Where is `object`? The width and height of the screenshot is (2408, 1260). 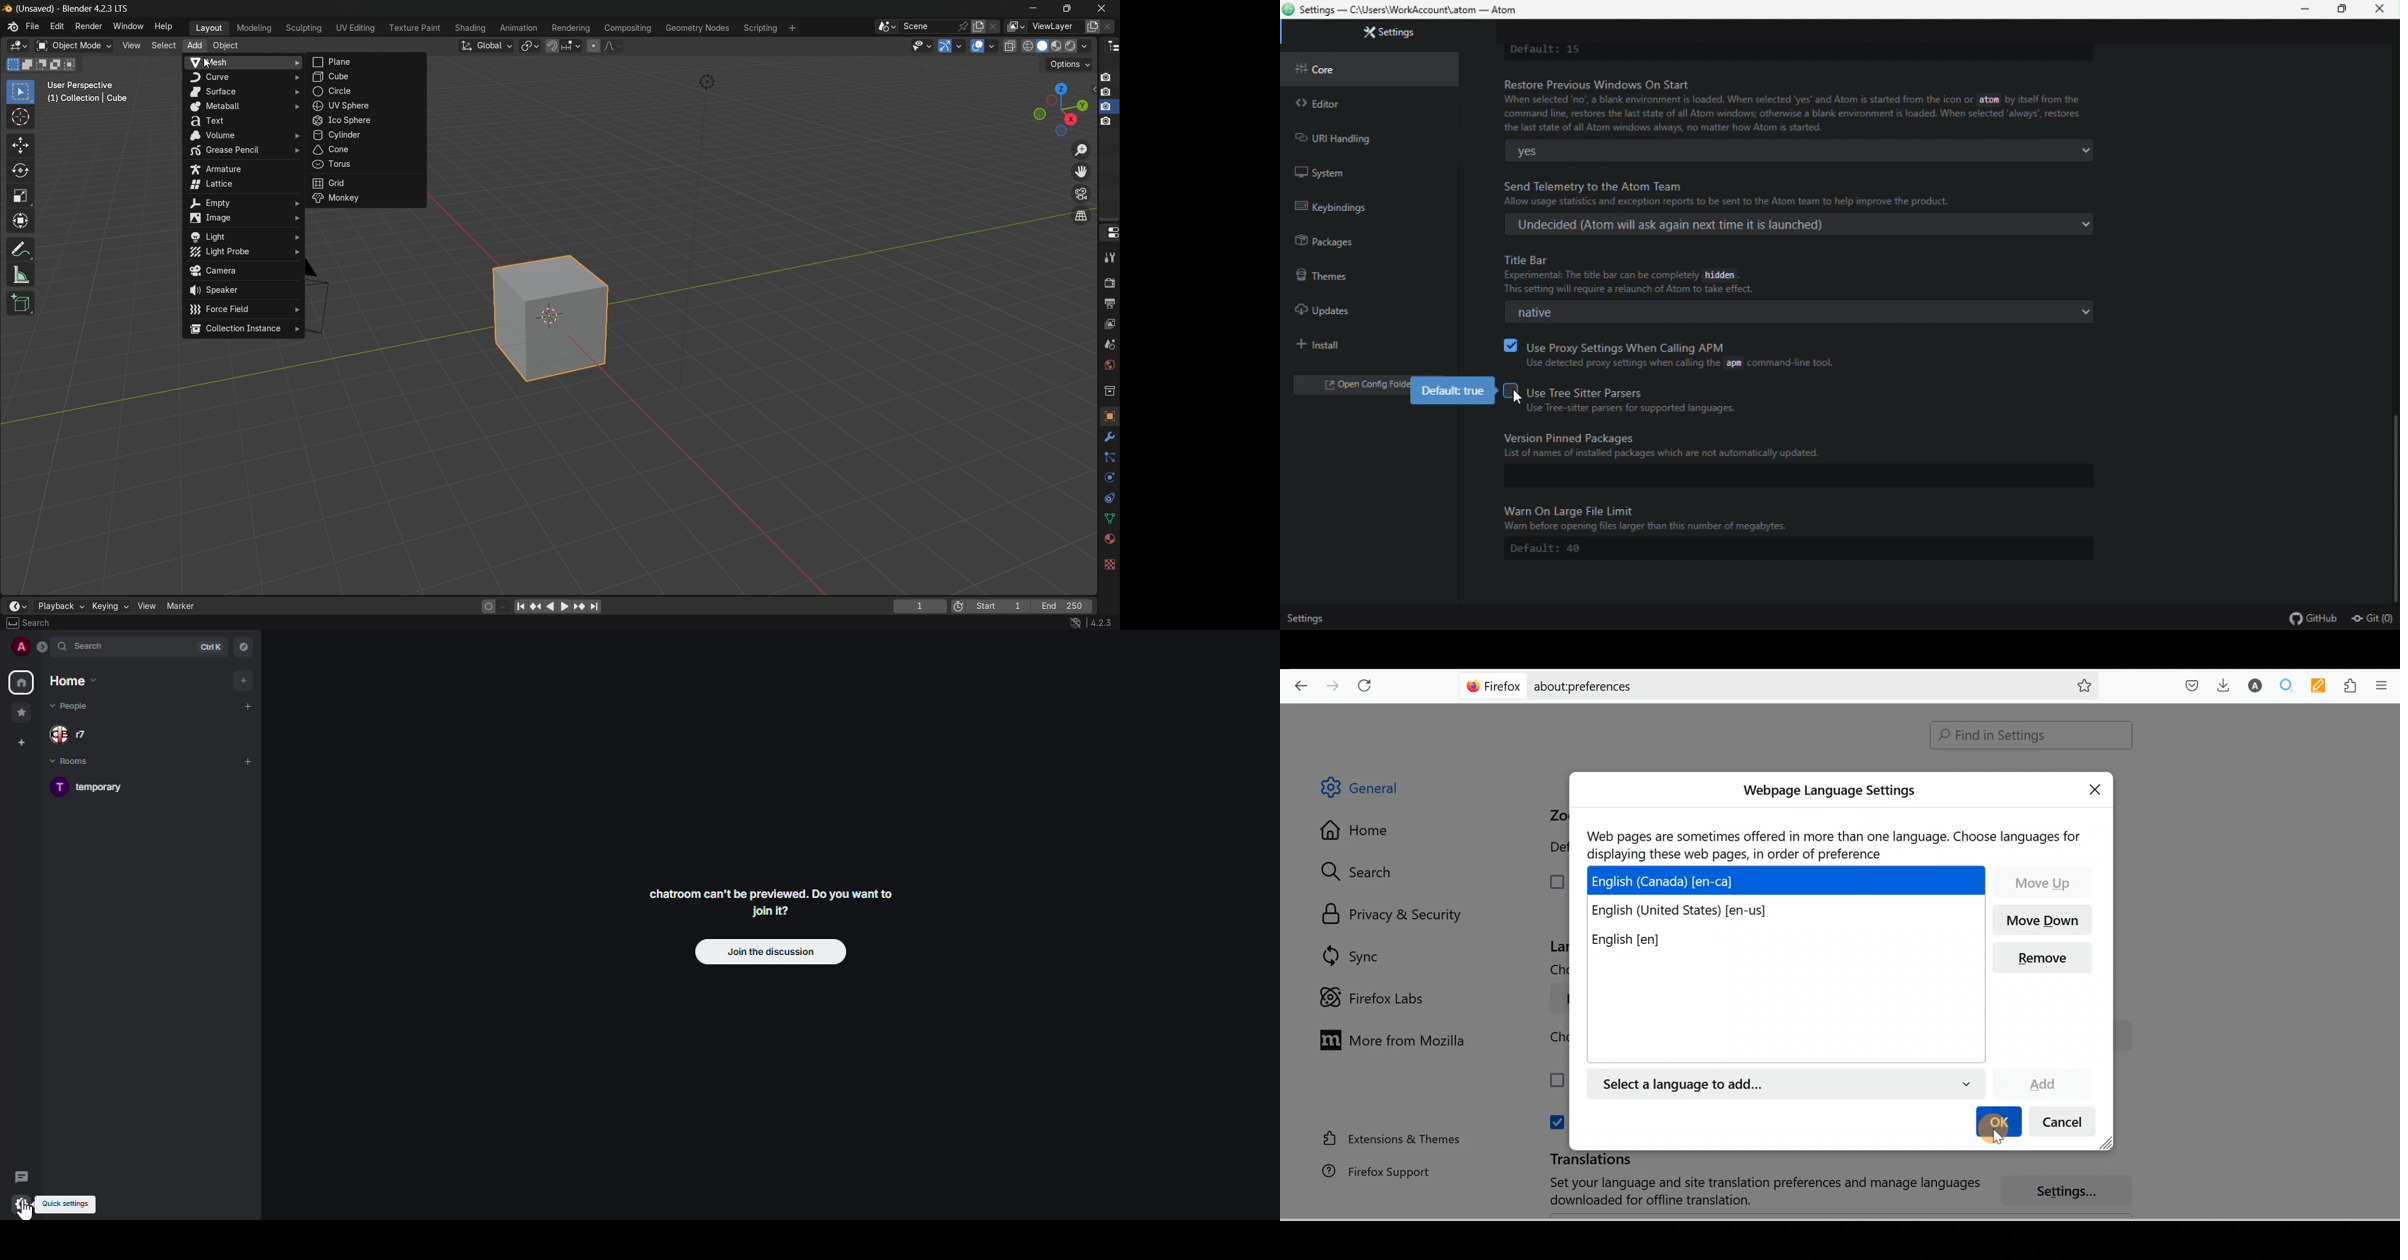 object is located at coordinates (225, 46).